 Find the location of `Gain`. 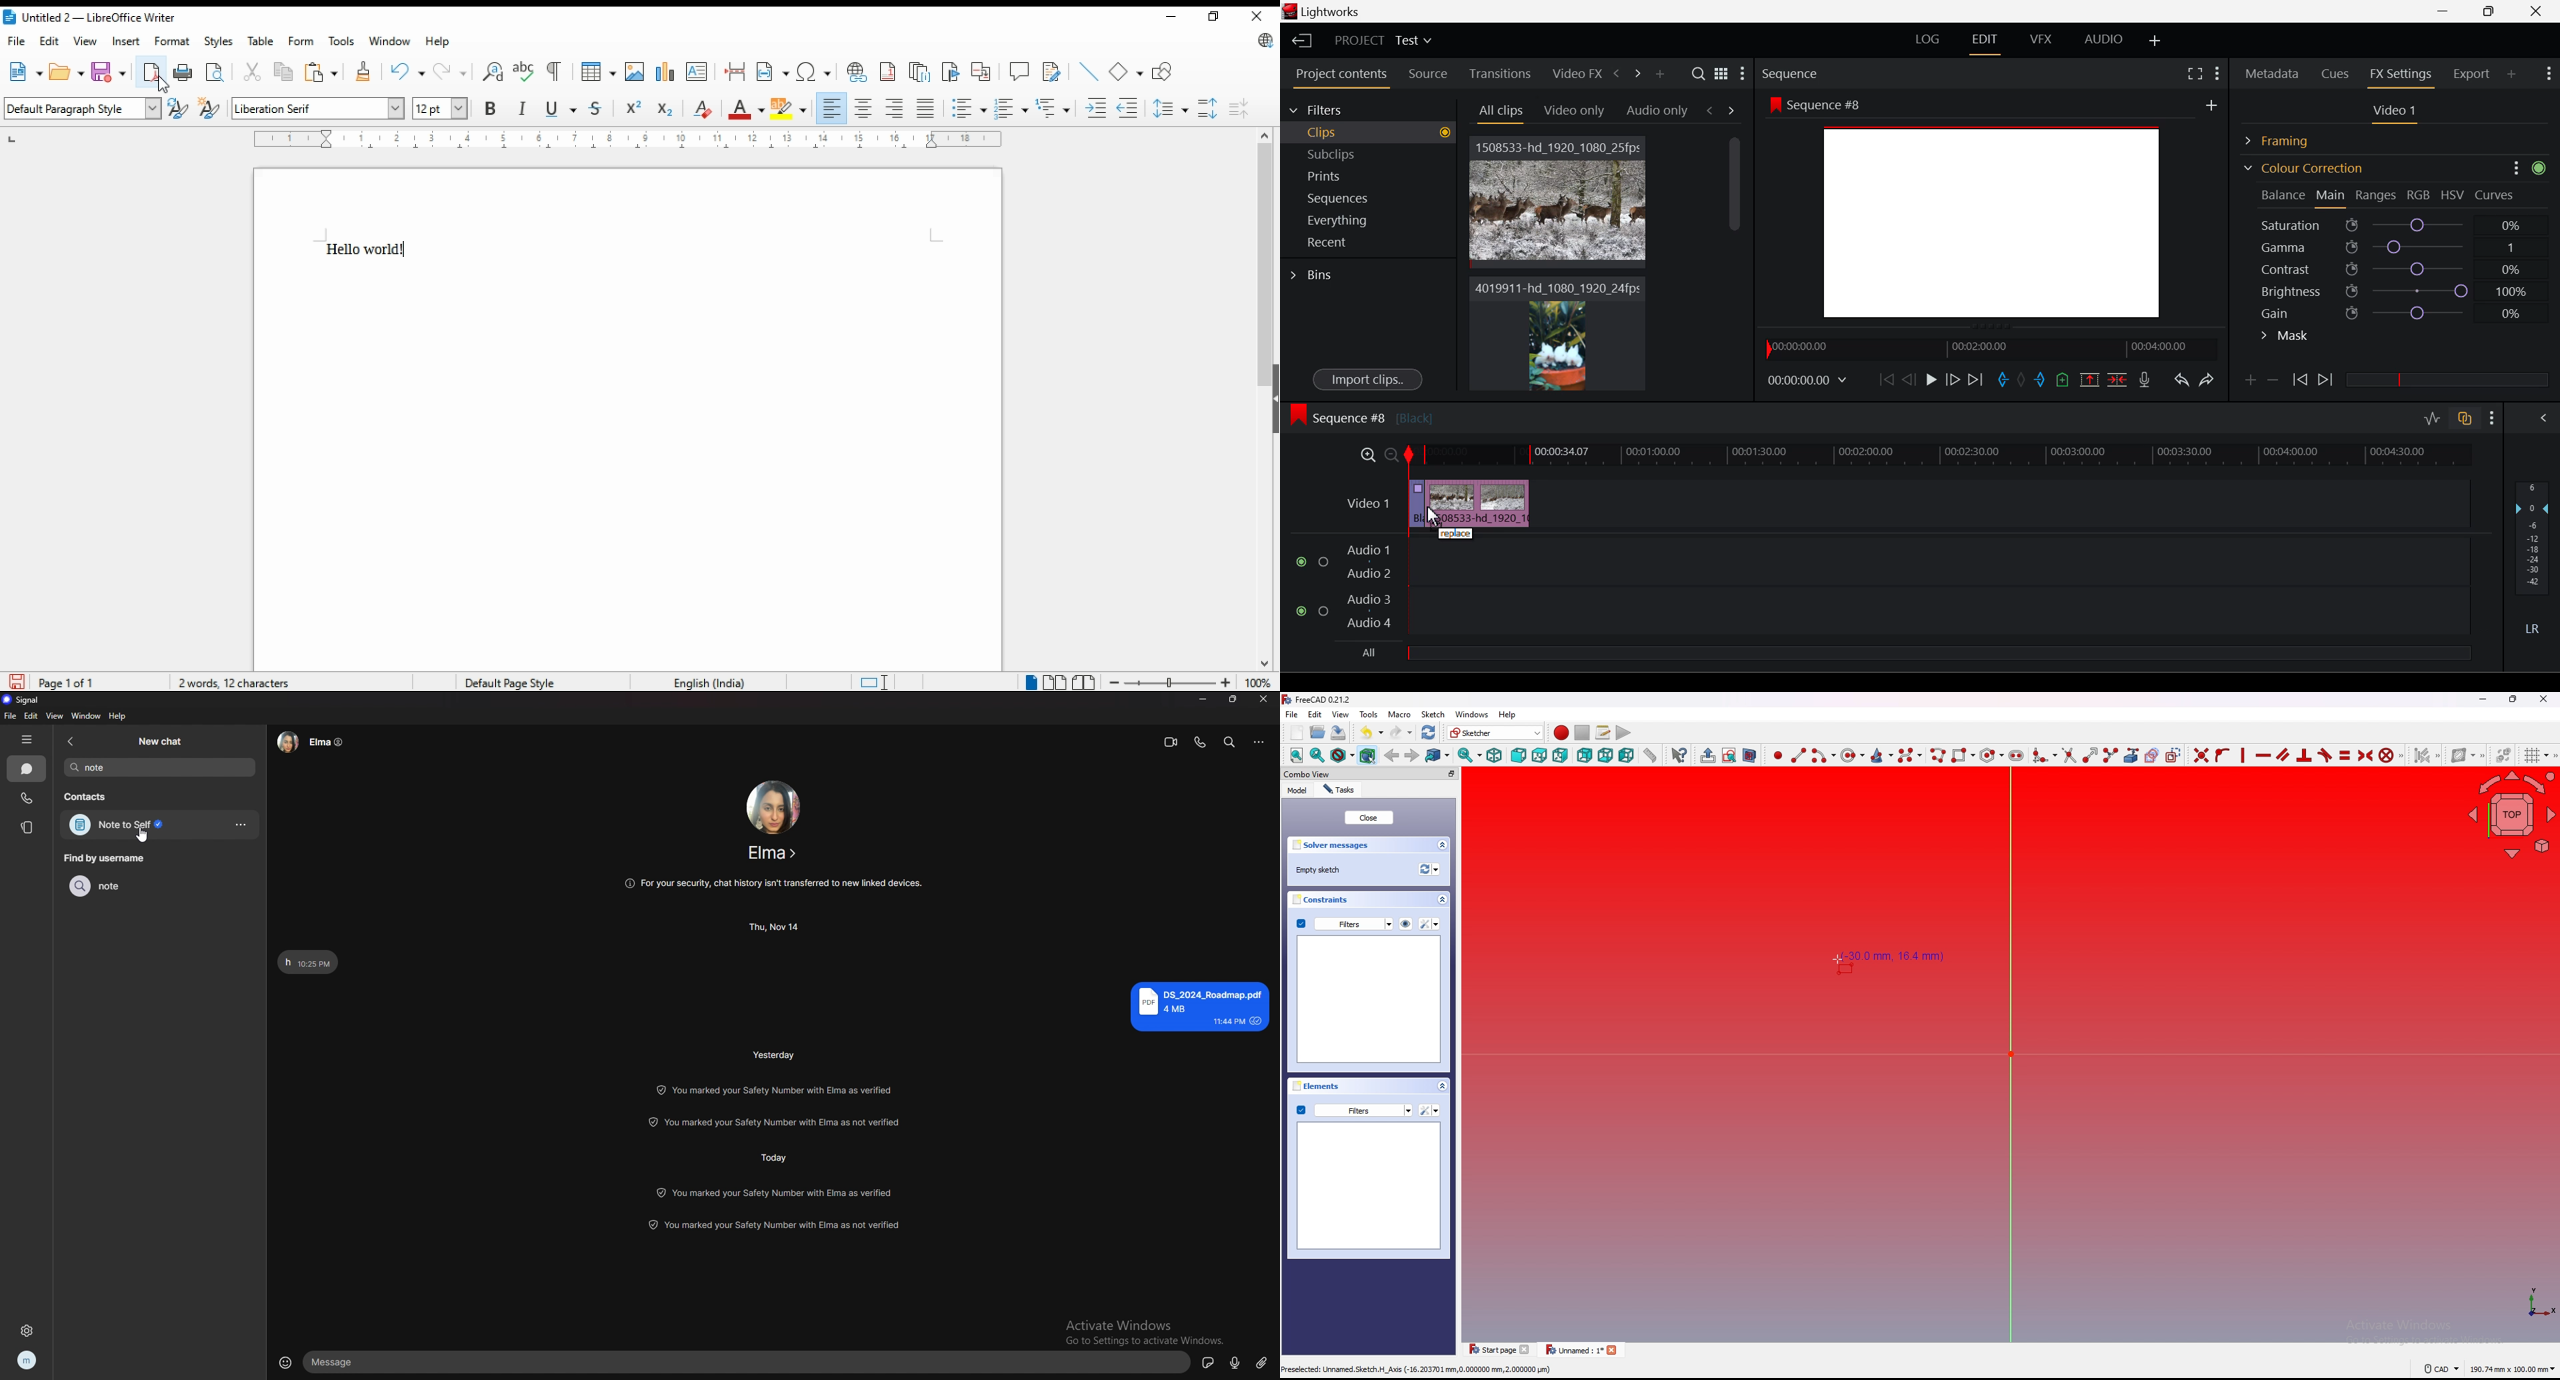

Gain is located at coordinates (2408, 311).